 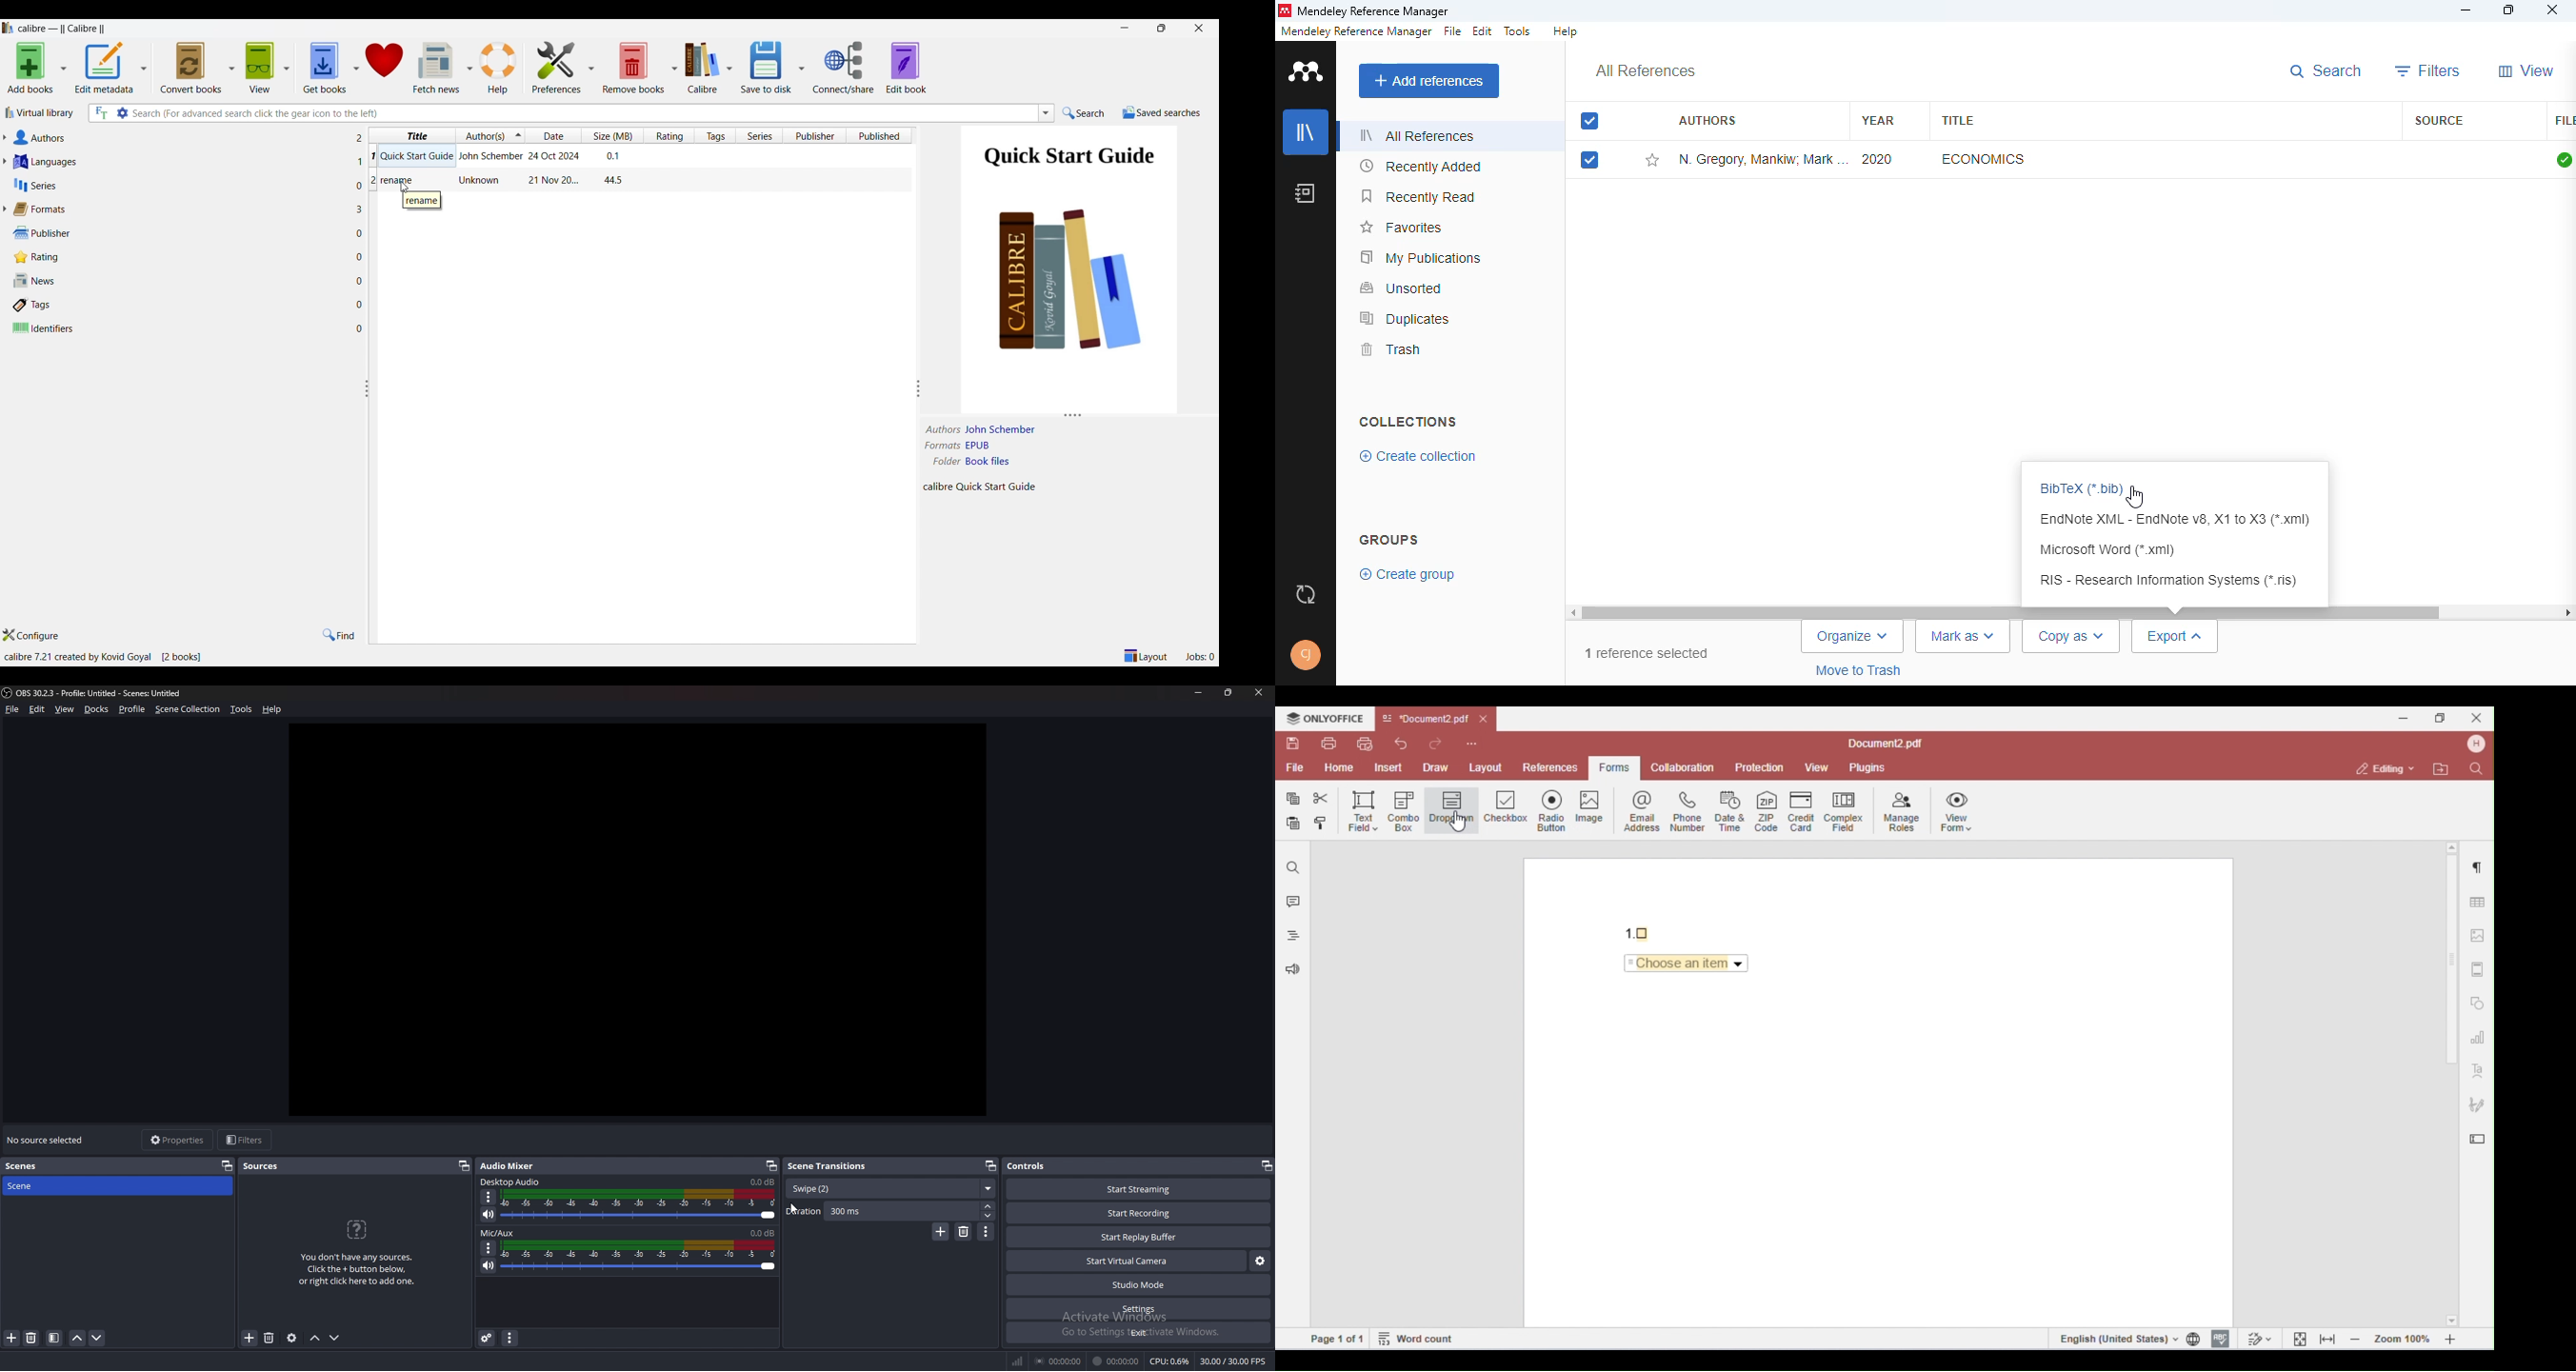 I want to click on mute, so click(x=488, y=1266).